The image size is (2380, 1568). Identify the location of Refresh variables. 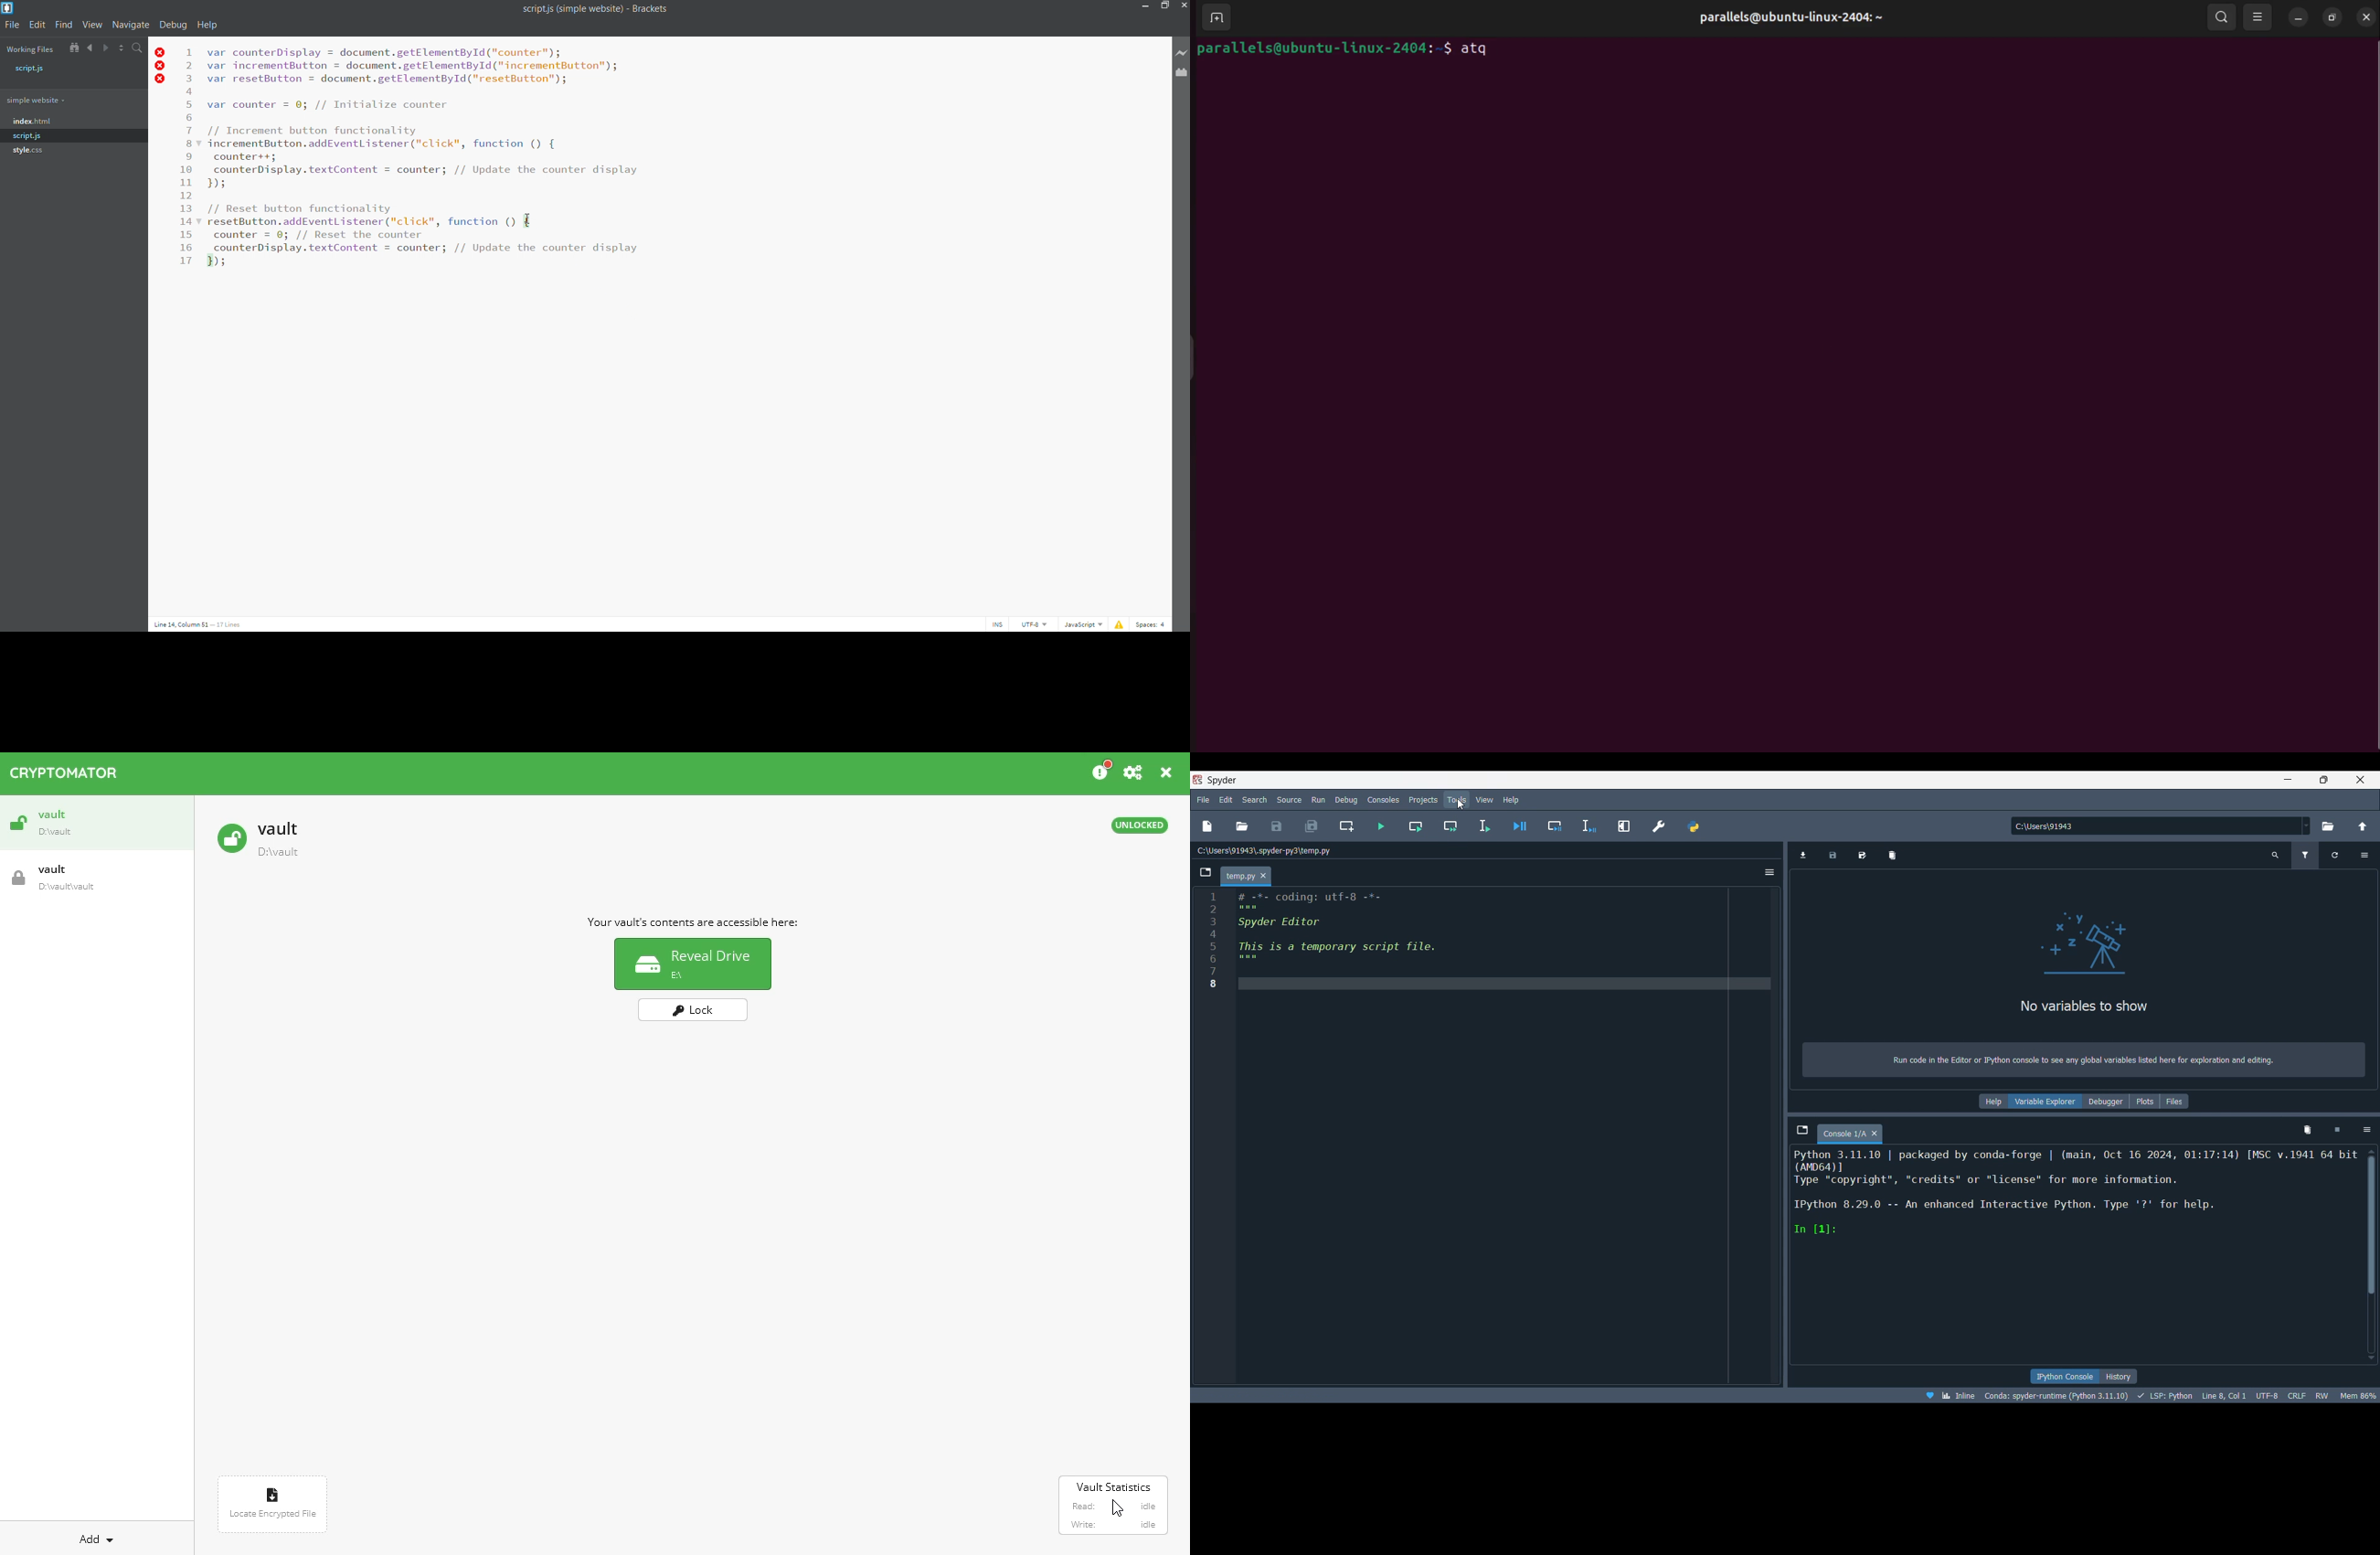
(2335, 855).